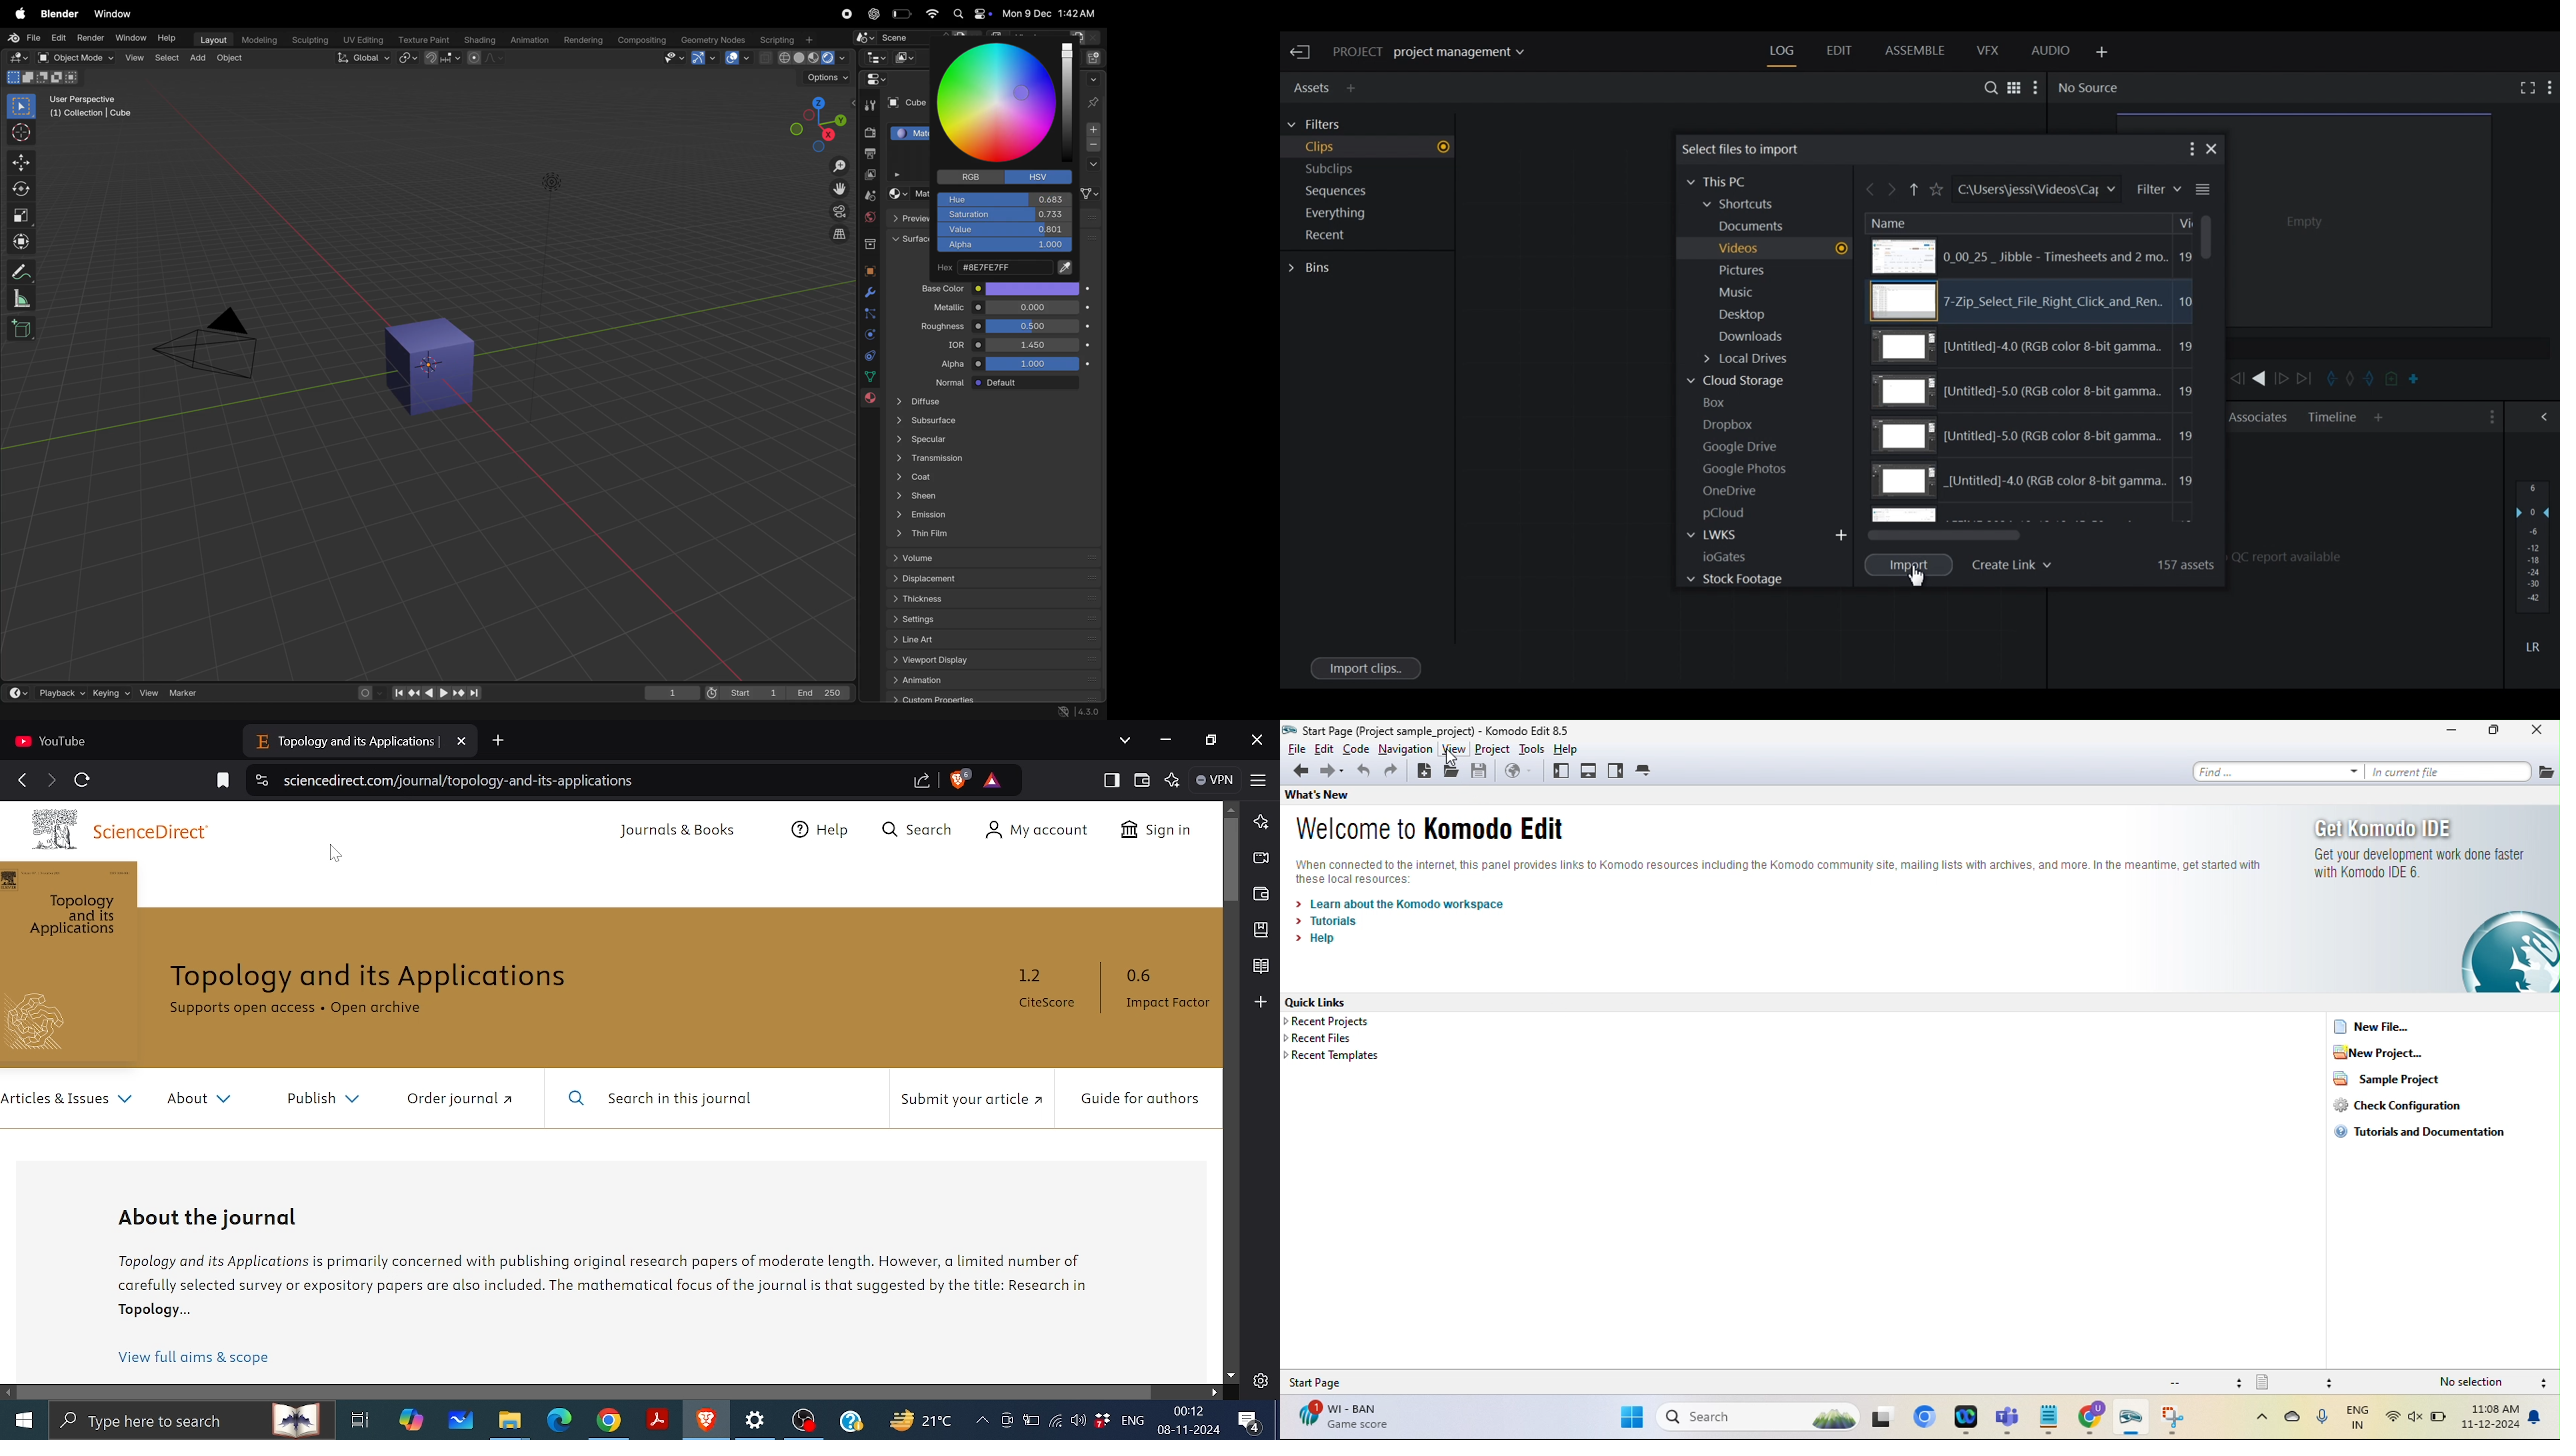 The image size is (2576, 1456). What do you see at coordinates (20, 298) in the screenshot?
I see `measure ` at bounding box center [20, 298].